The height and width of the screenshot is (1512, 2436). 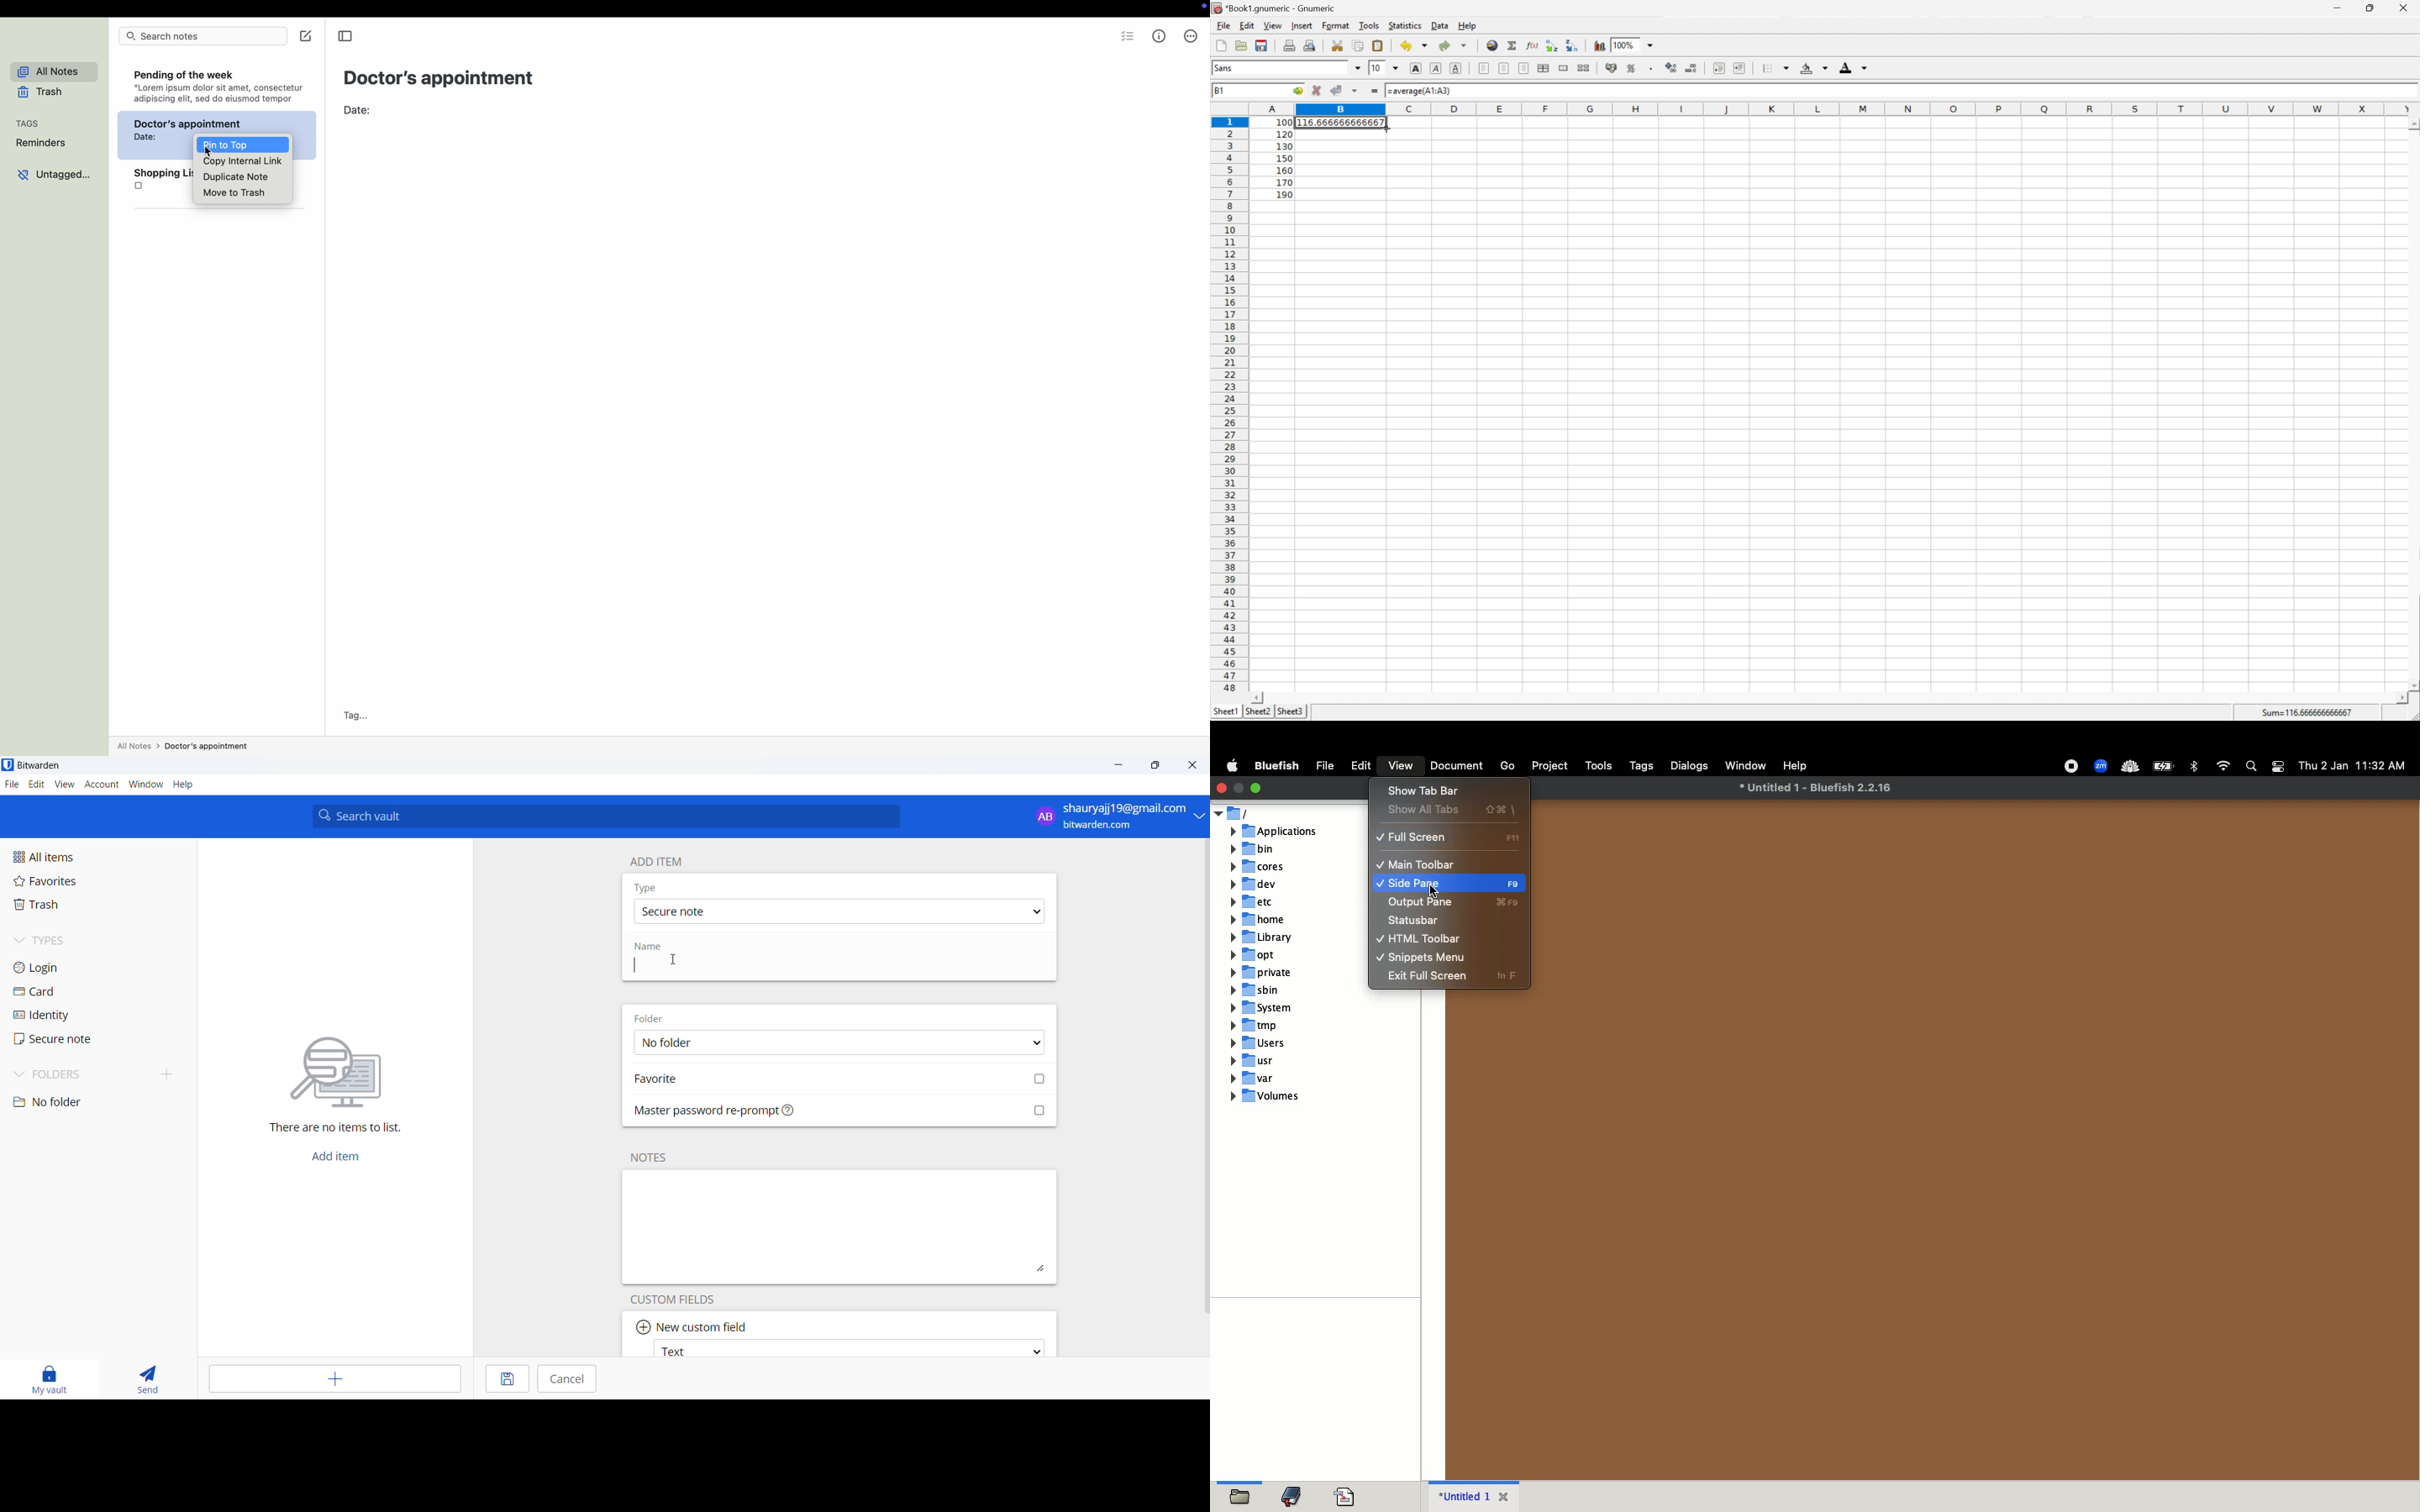 What do you see at coordinates (843, 1113) in the screenshot?
I see `master password re-prompt checkbox` at bounding box center [843, 1113].